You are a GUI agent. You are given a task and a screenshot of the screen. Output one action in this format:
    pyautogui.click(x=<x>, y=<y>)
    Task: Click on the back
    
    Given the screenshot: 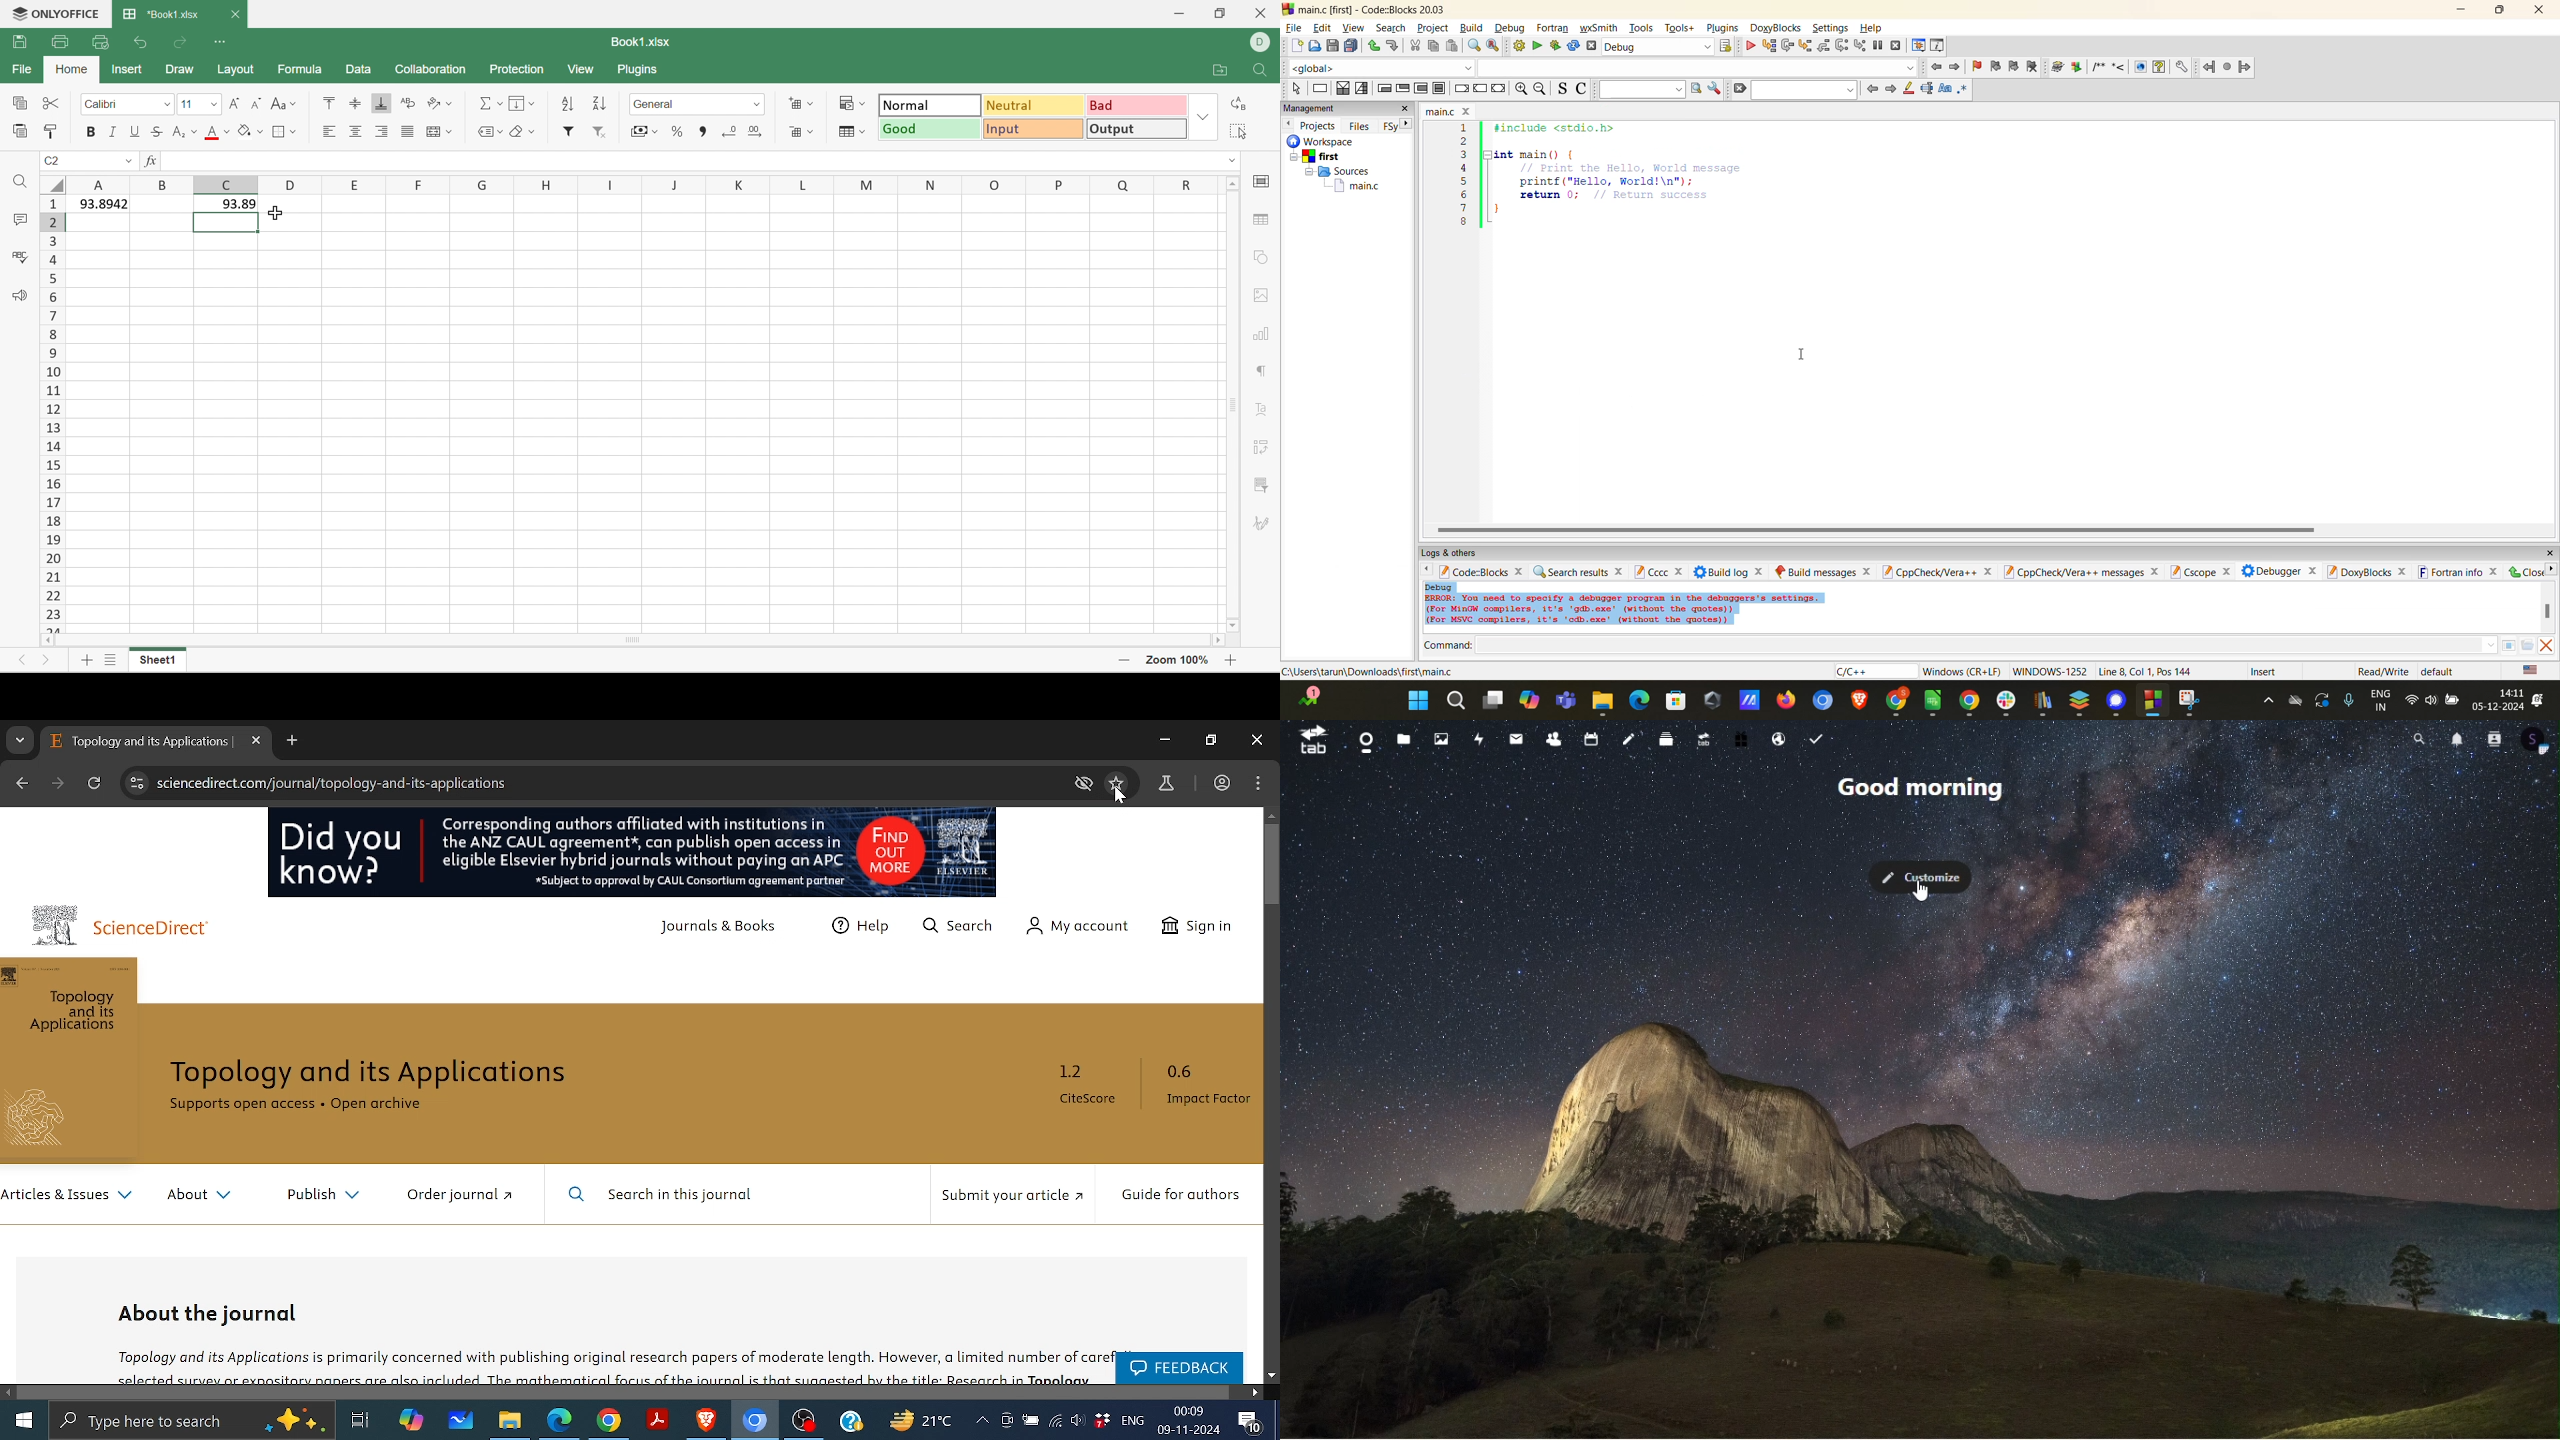 What is the action you would take?
    pyautogui.click(x=1421, y=571)
    